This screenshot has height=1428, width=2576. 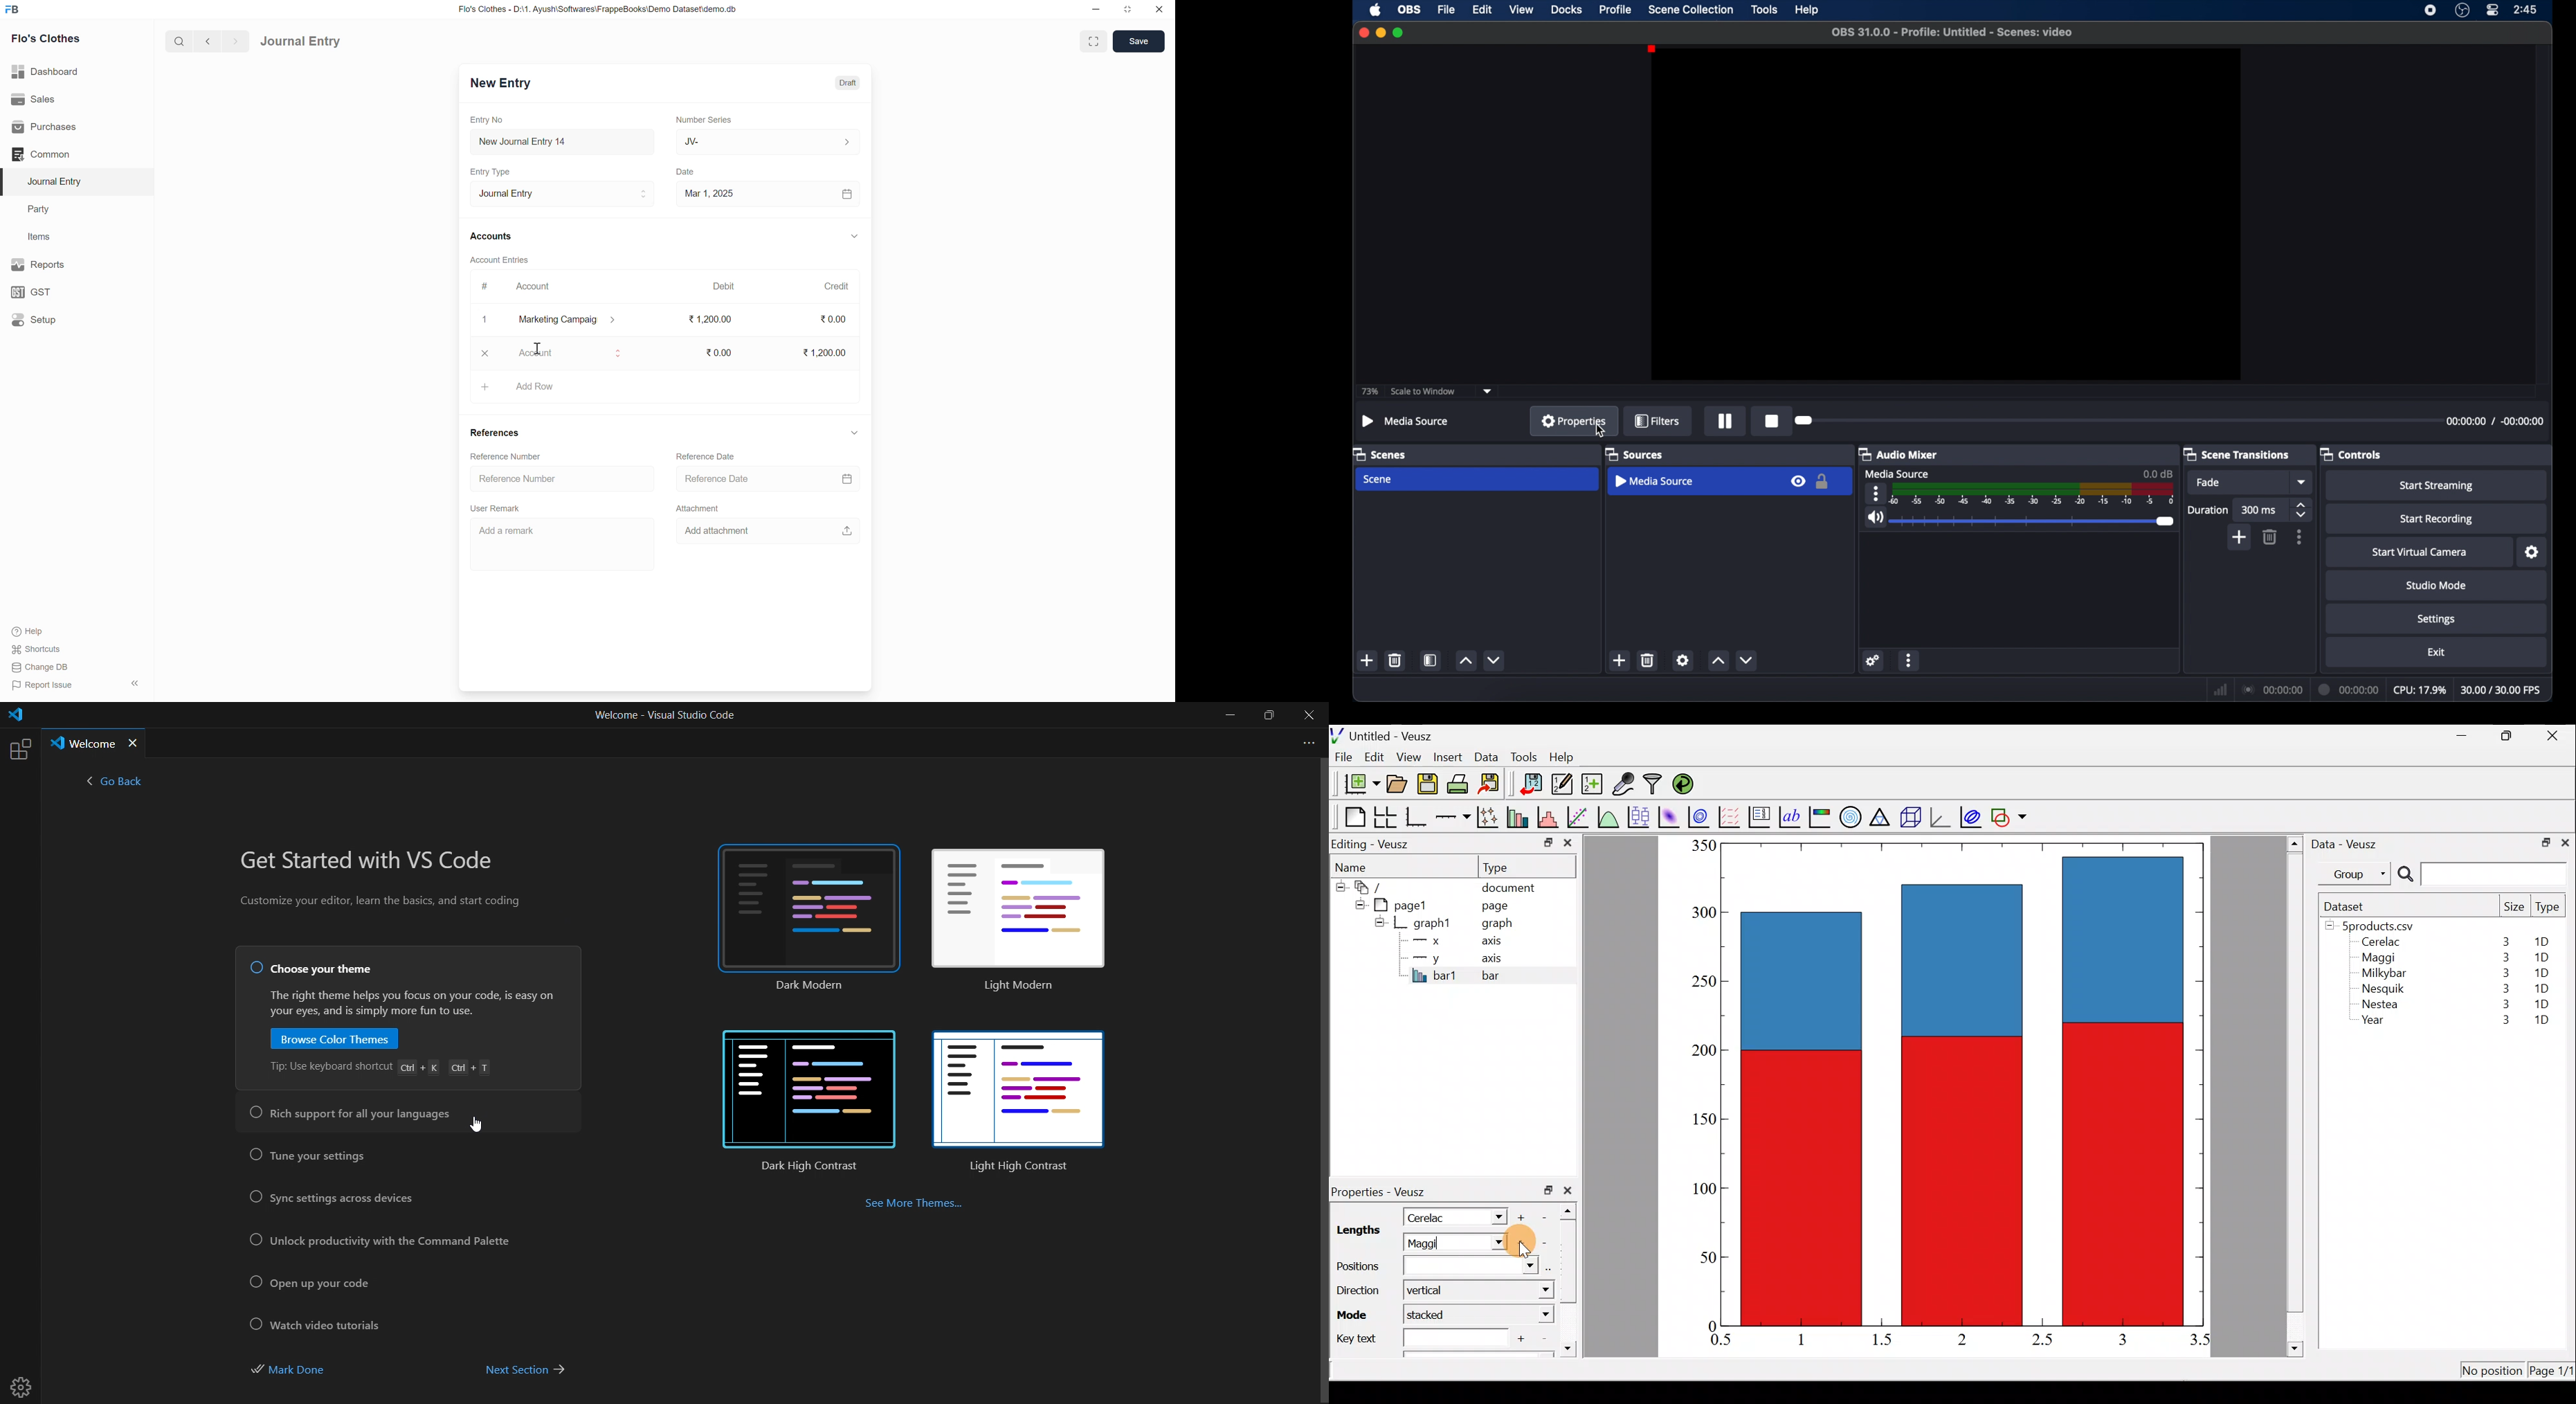 What do you see at coordinates (1897, 473) in the screenshot?
I see `media source` at bounding box center [1897, 473].